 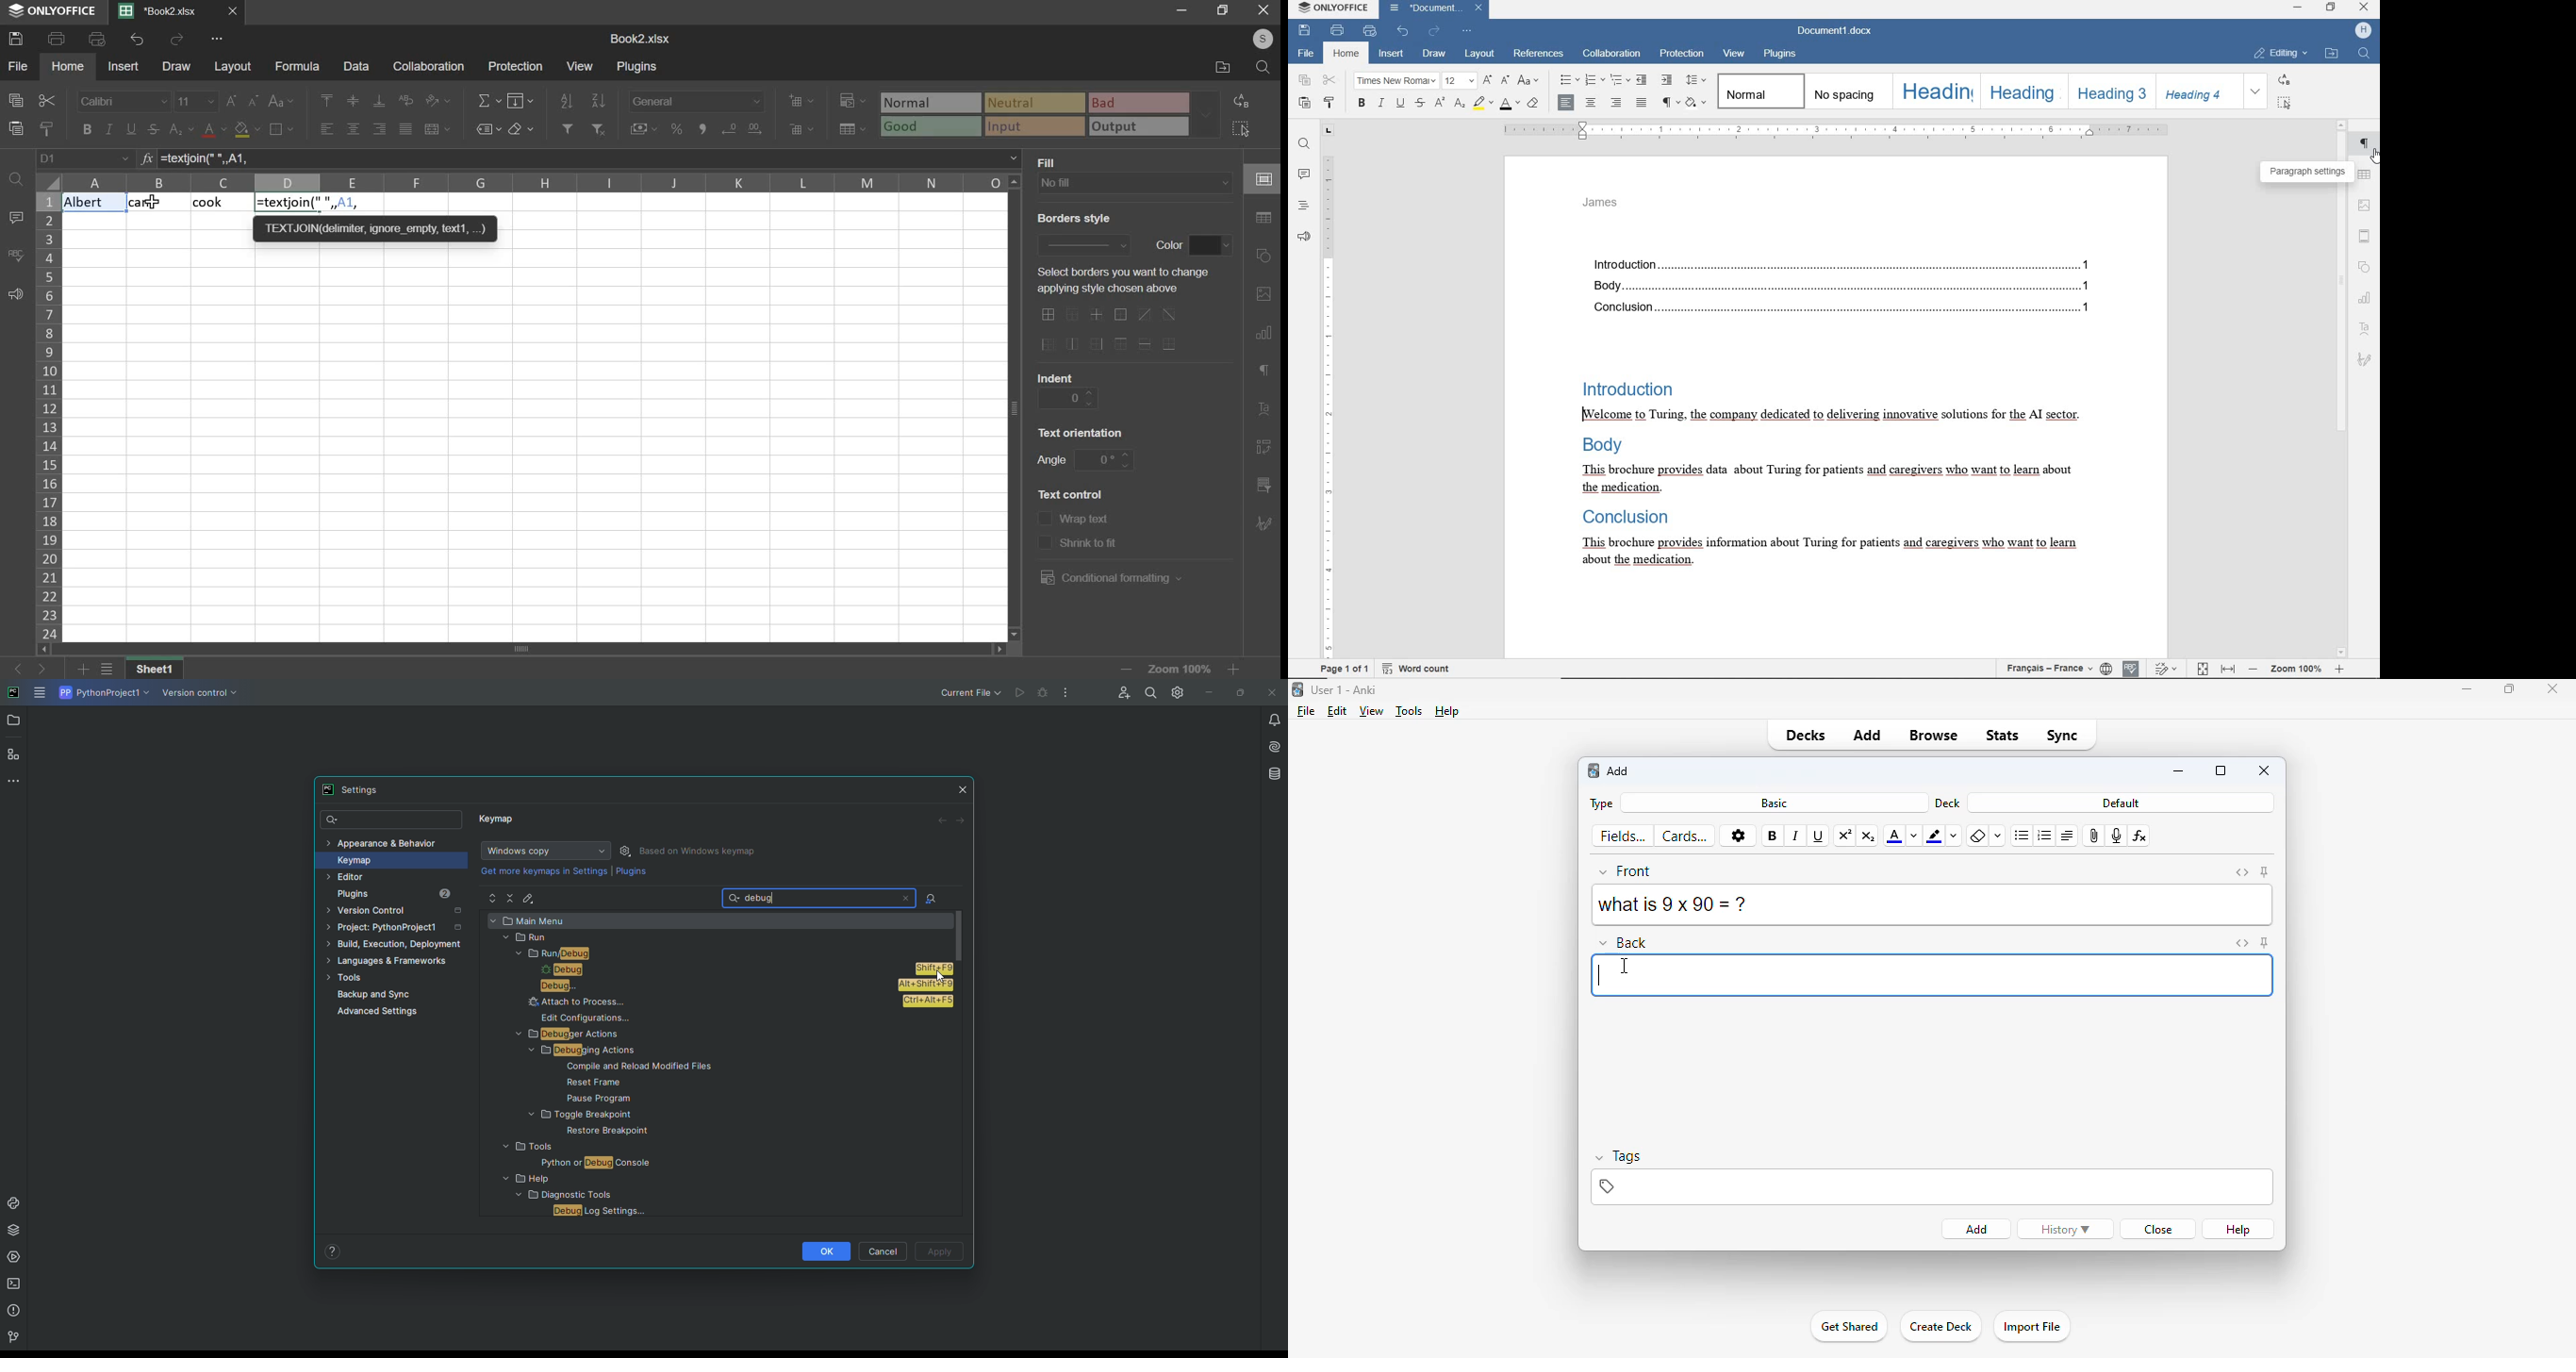 I want to click on change case, so click(x=280, y=101).